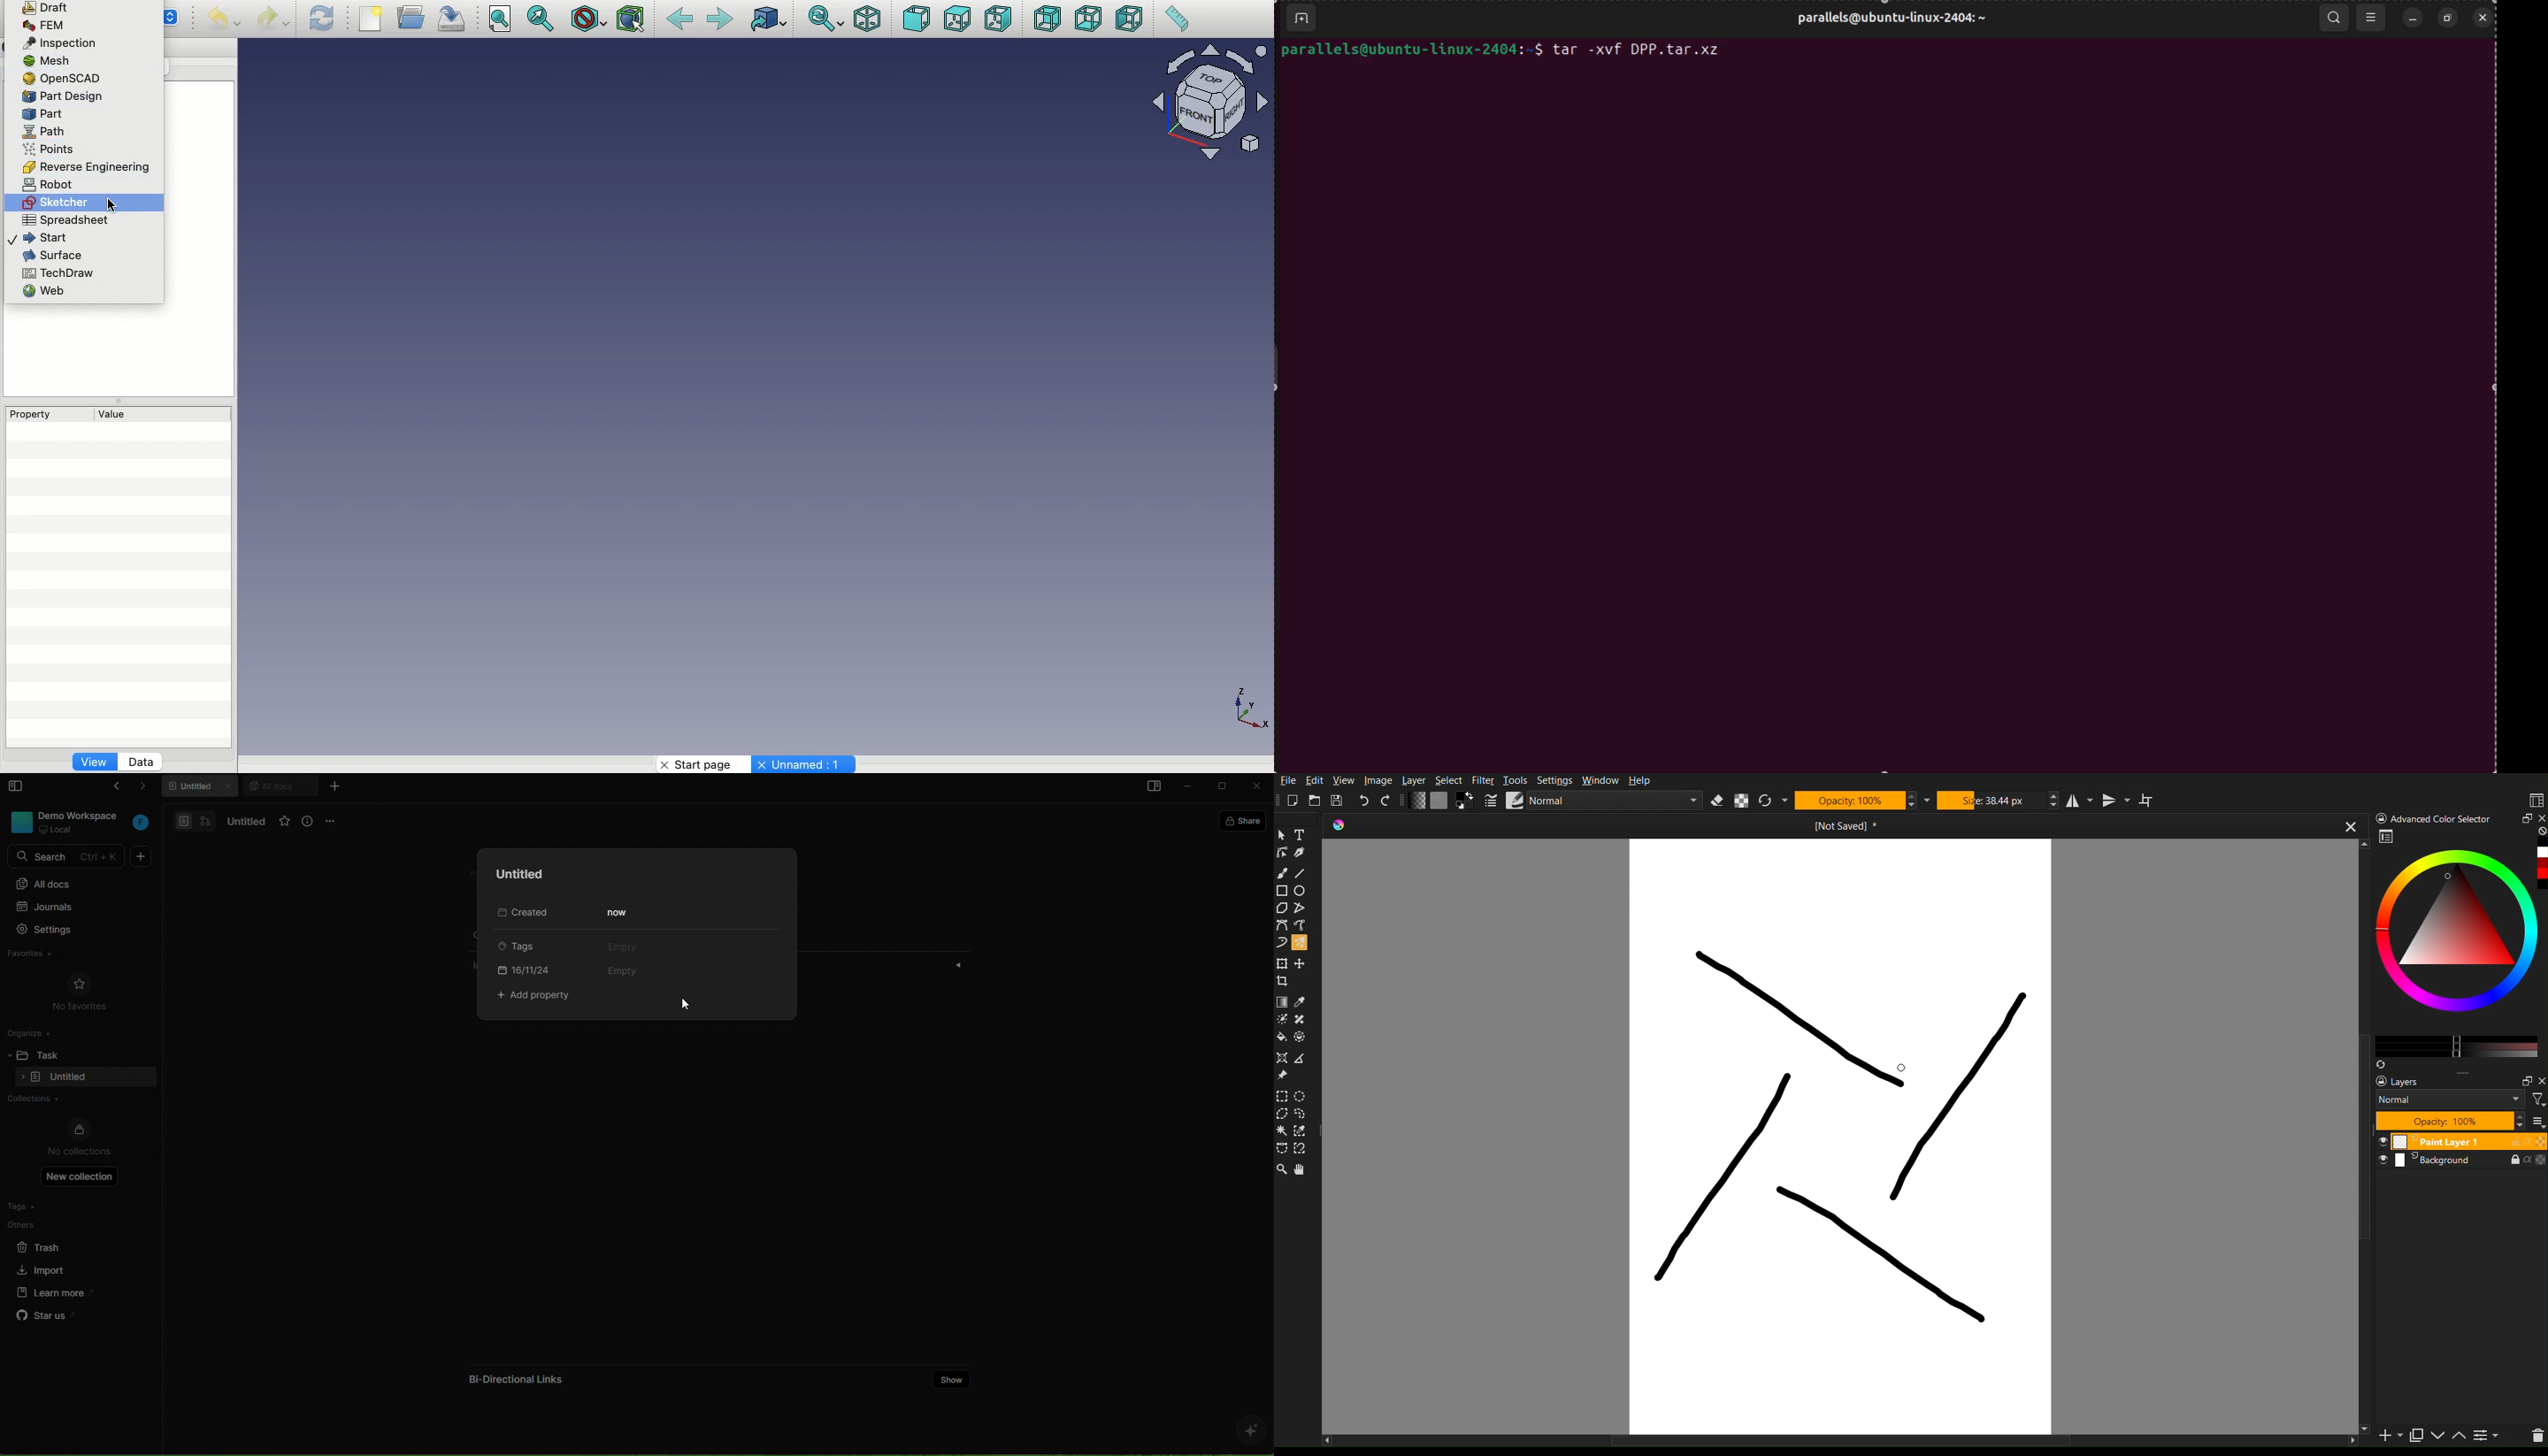  I want to click on View, so click(94, 764).